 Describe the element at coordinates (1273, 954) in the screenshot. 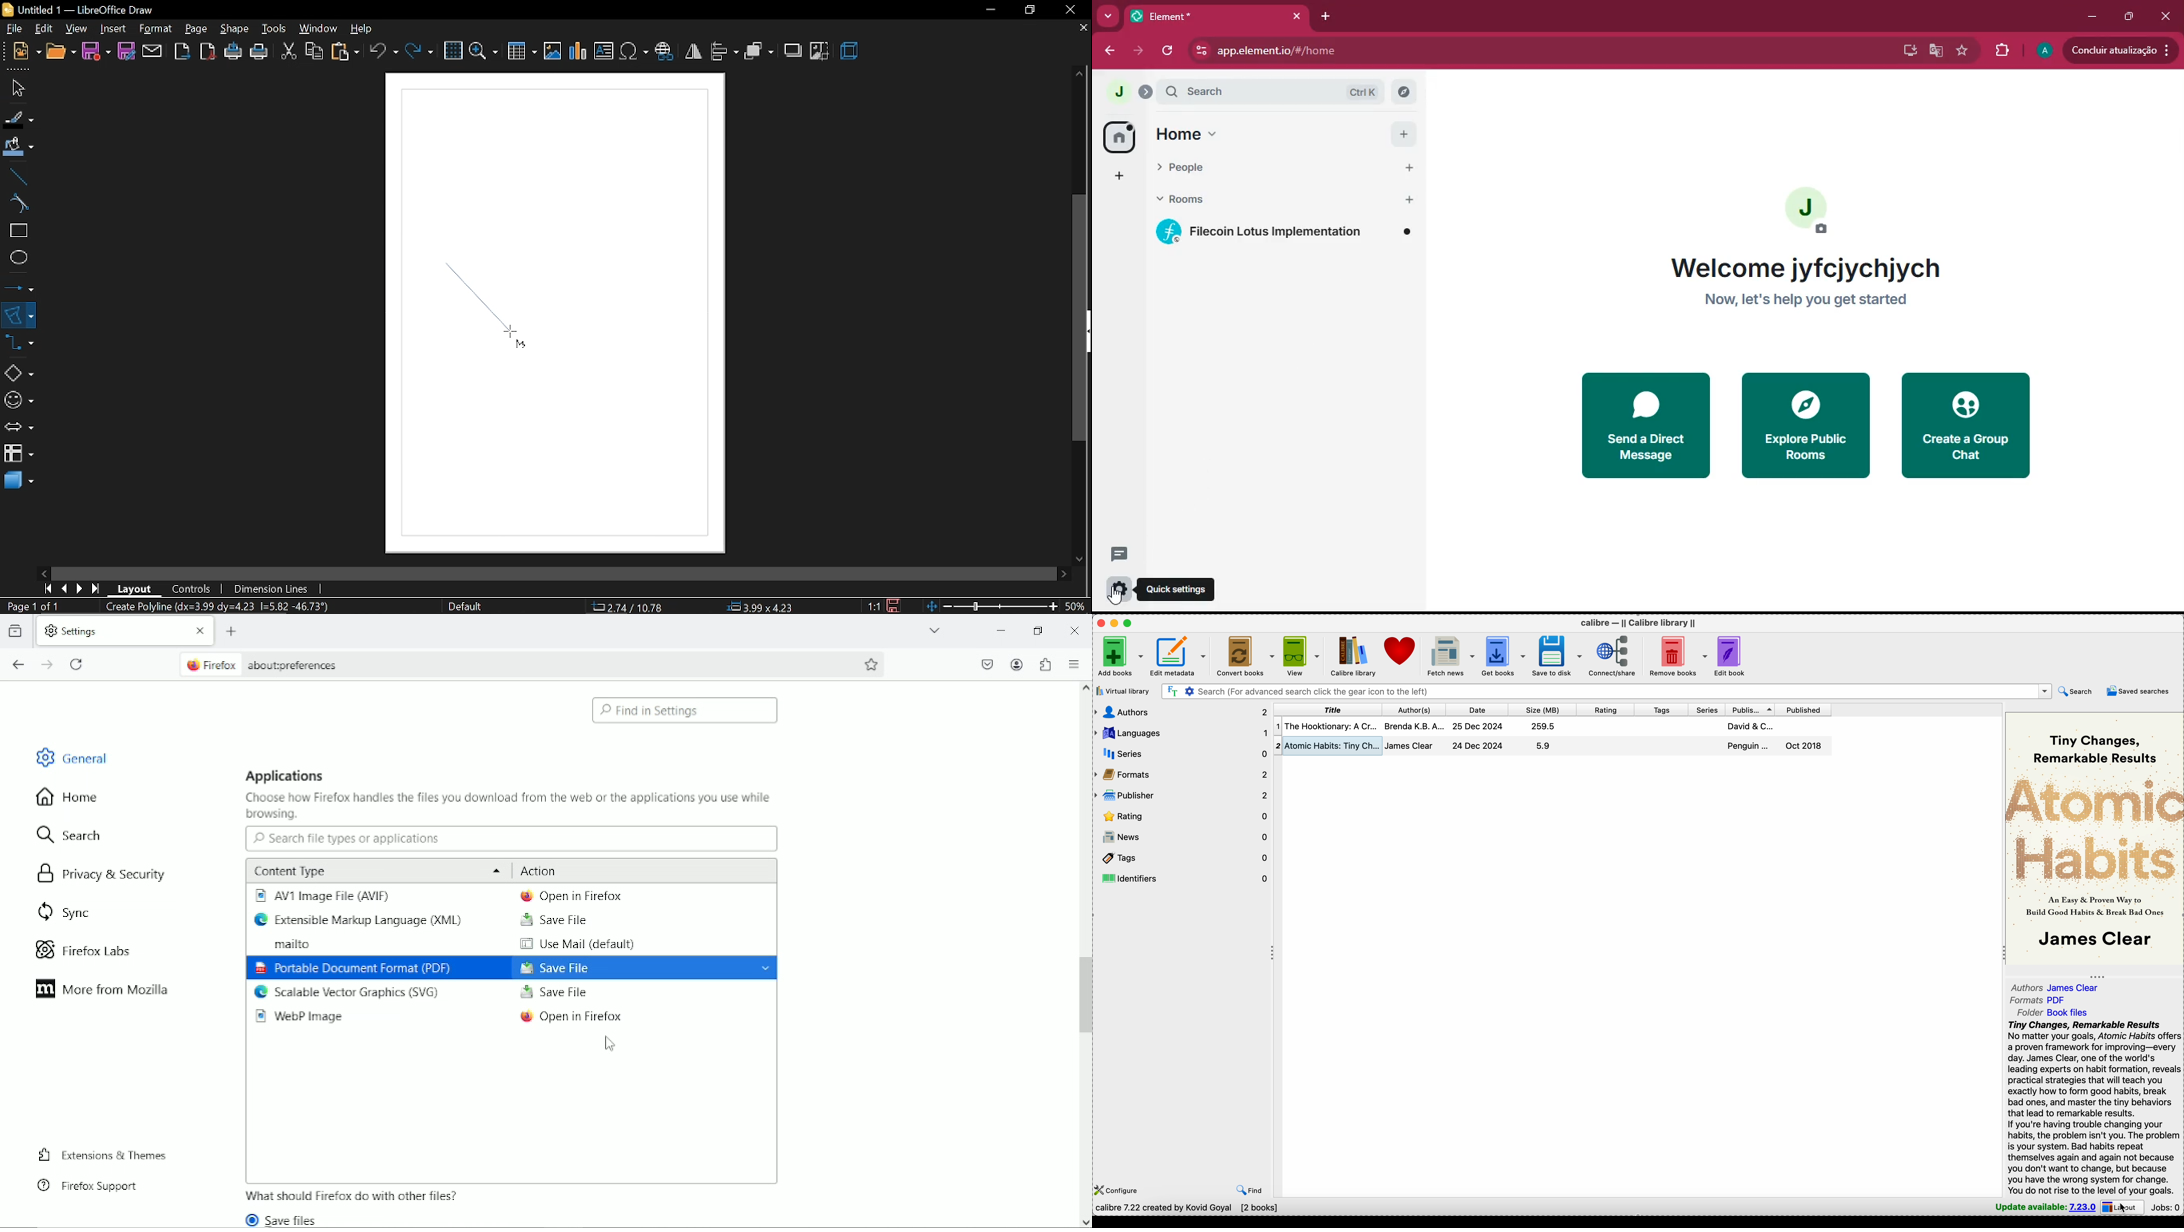

I see `toggle expand/contract` at that location.